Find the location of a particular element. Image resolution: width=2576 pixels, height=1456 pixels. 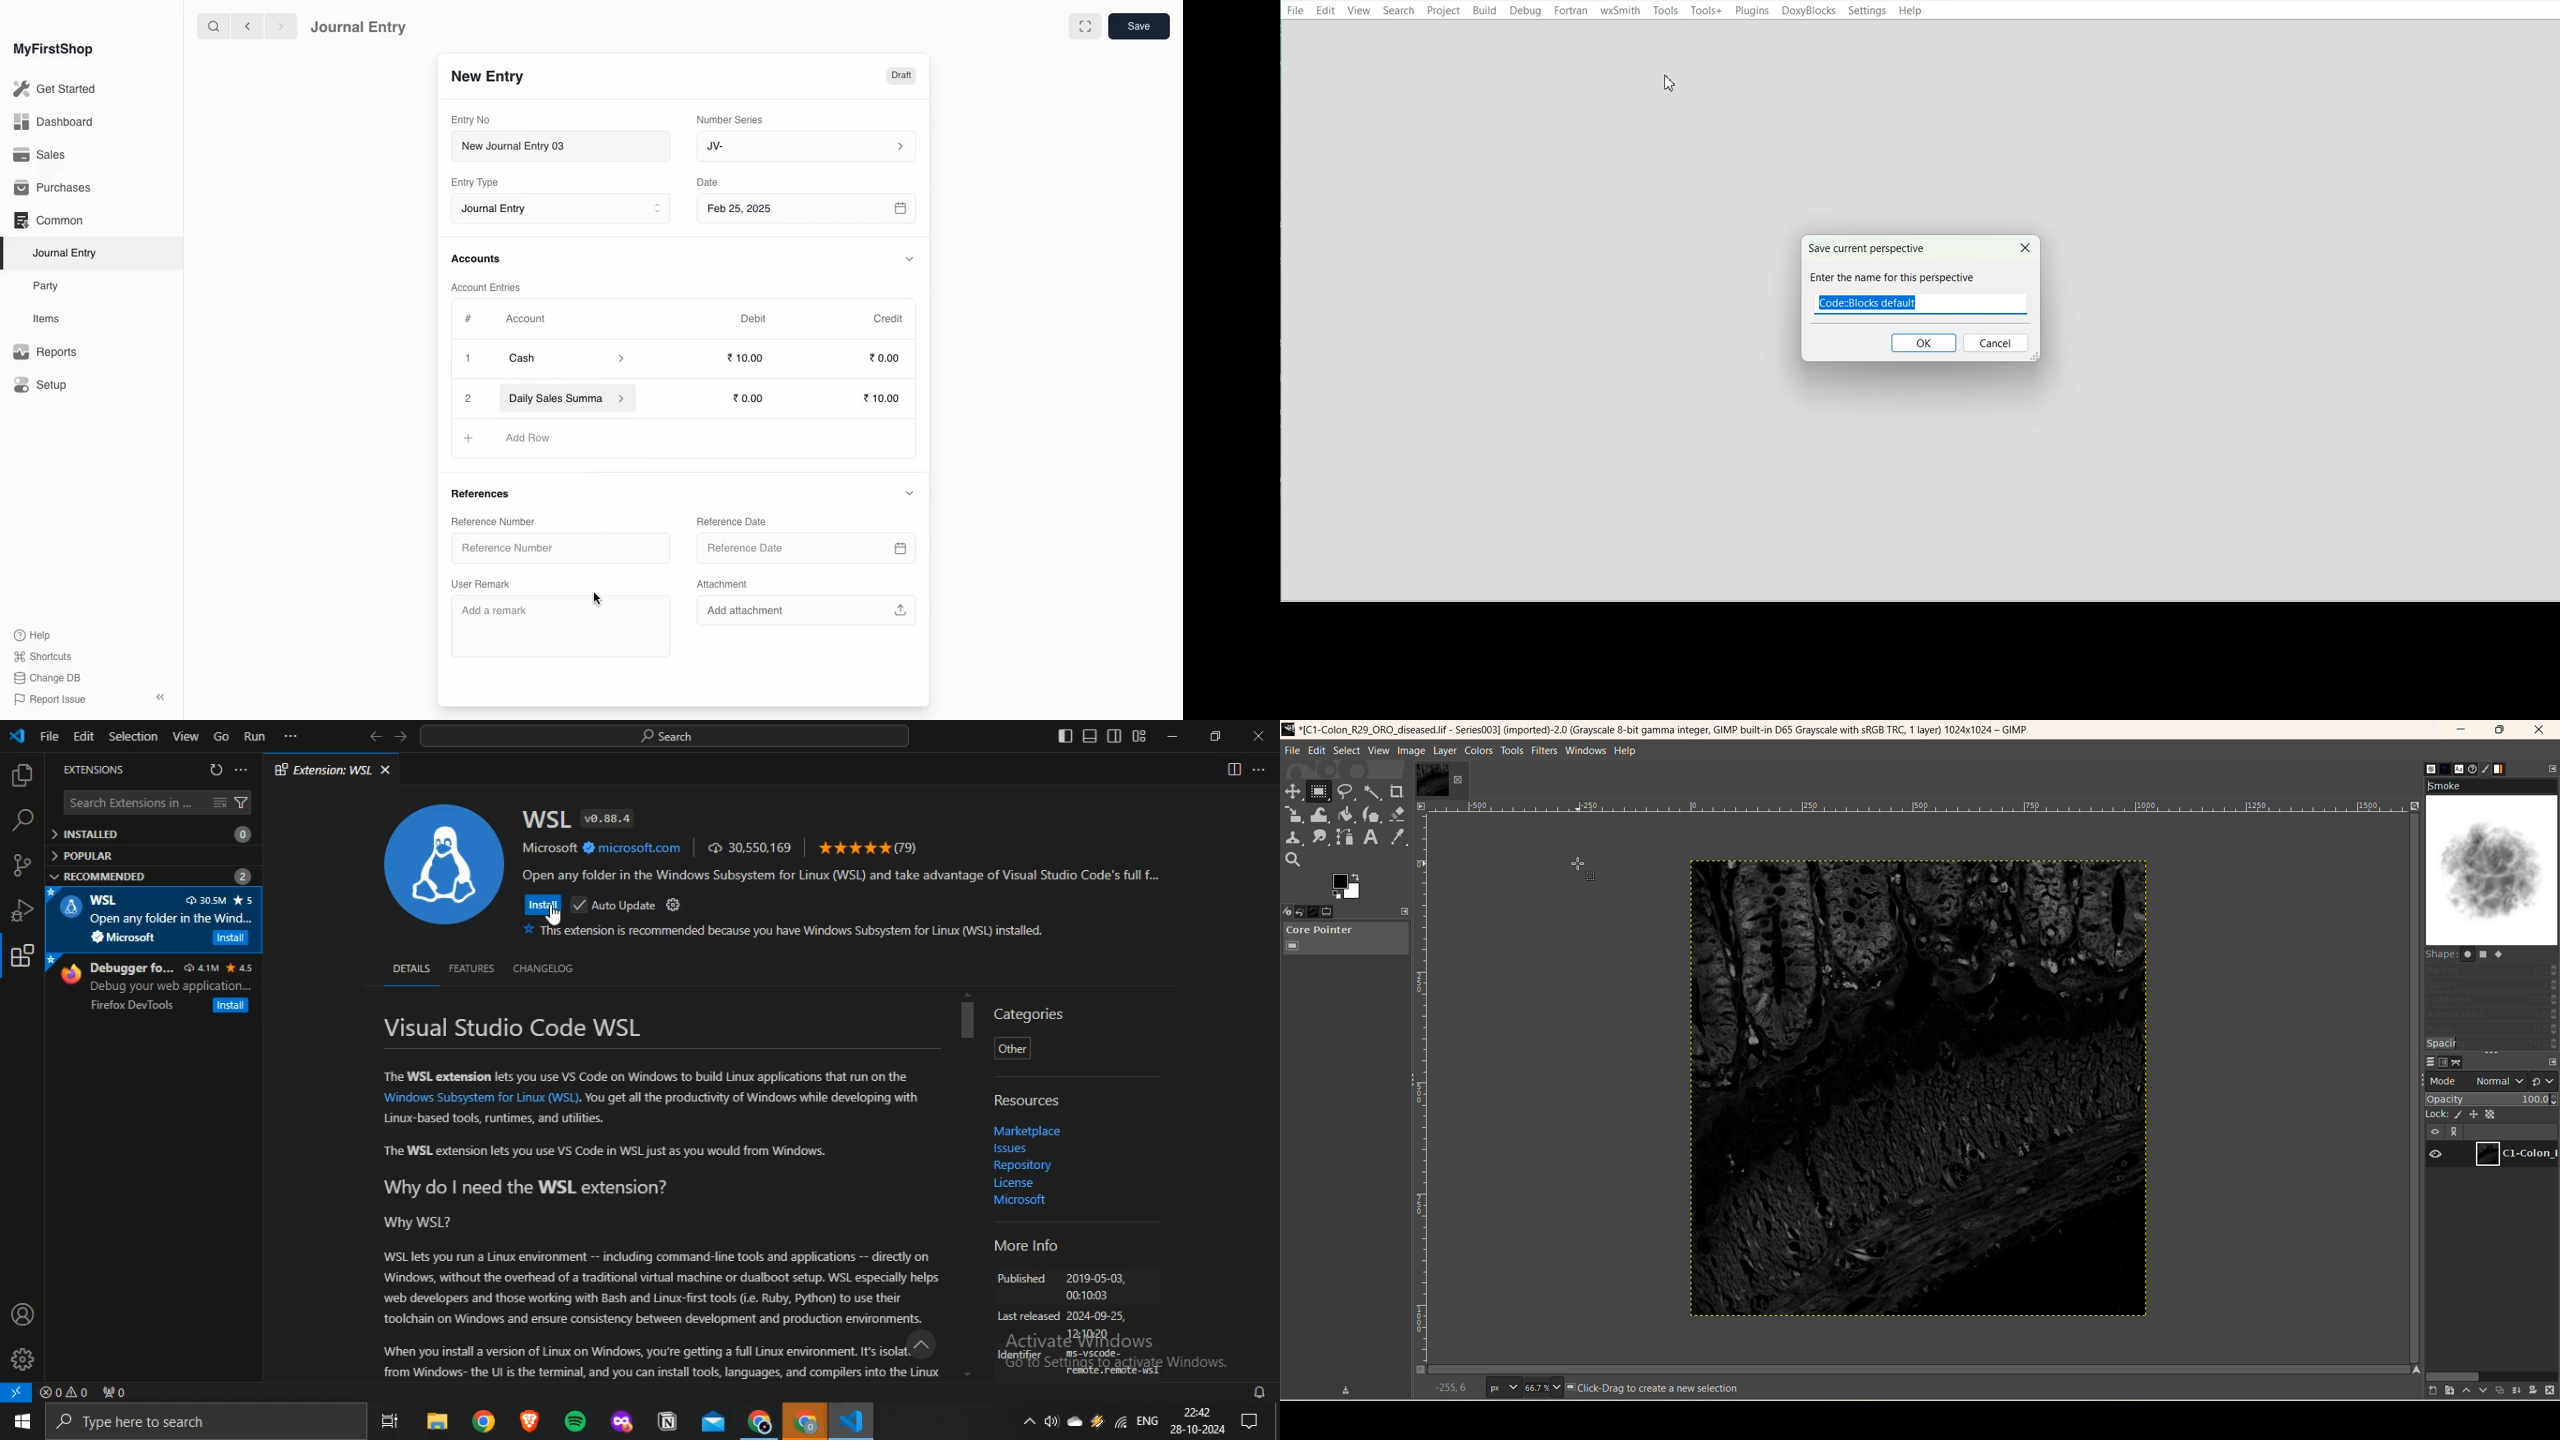

Entry Type is located at coordinates (480, 182).